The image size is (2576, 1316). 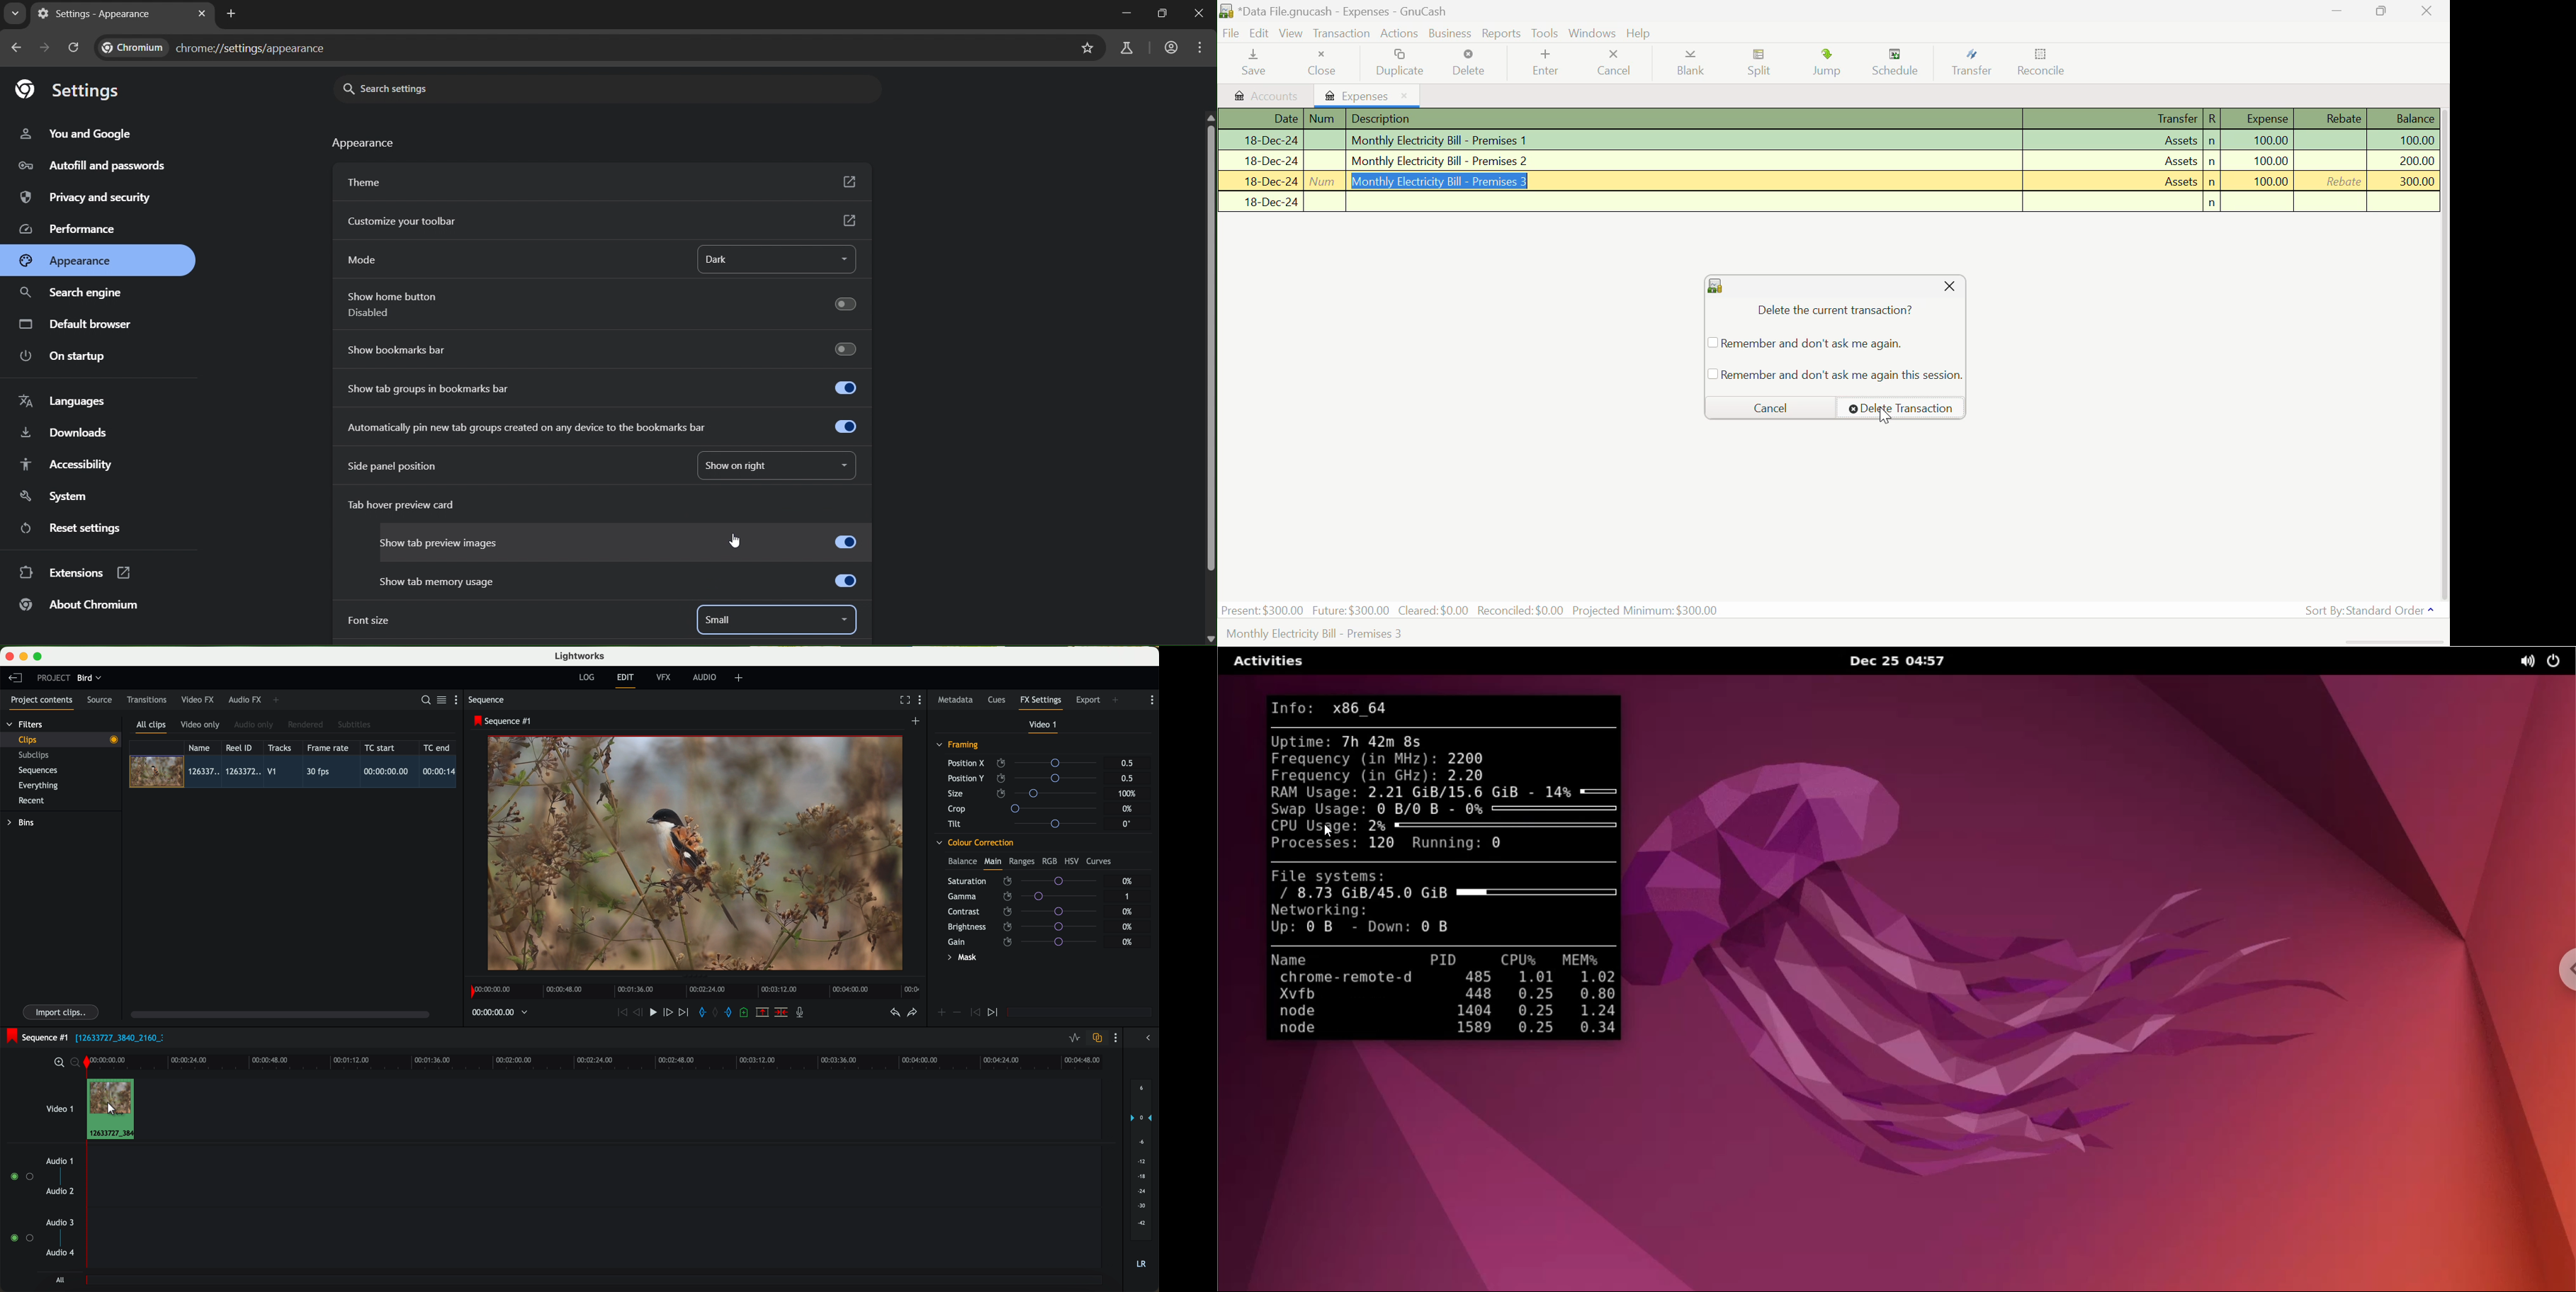 What do you see at coordinates (1804, 343) in the screenshot?
I see `Remember and don't ask me again.` at bounding box center [1804, 343].